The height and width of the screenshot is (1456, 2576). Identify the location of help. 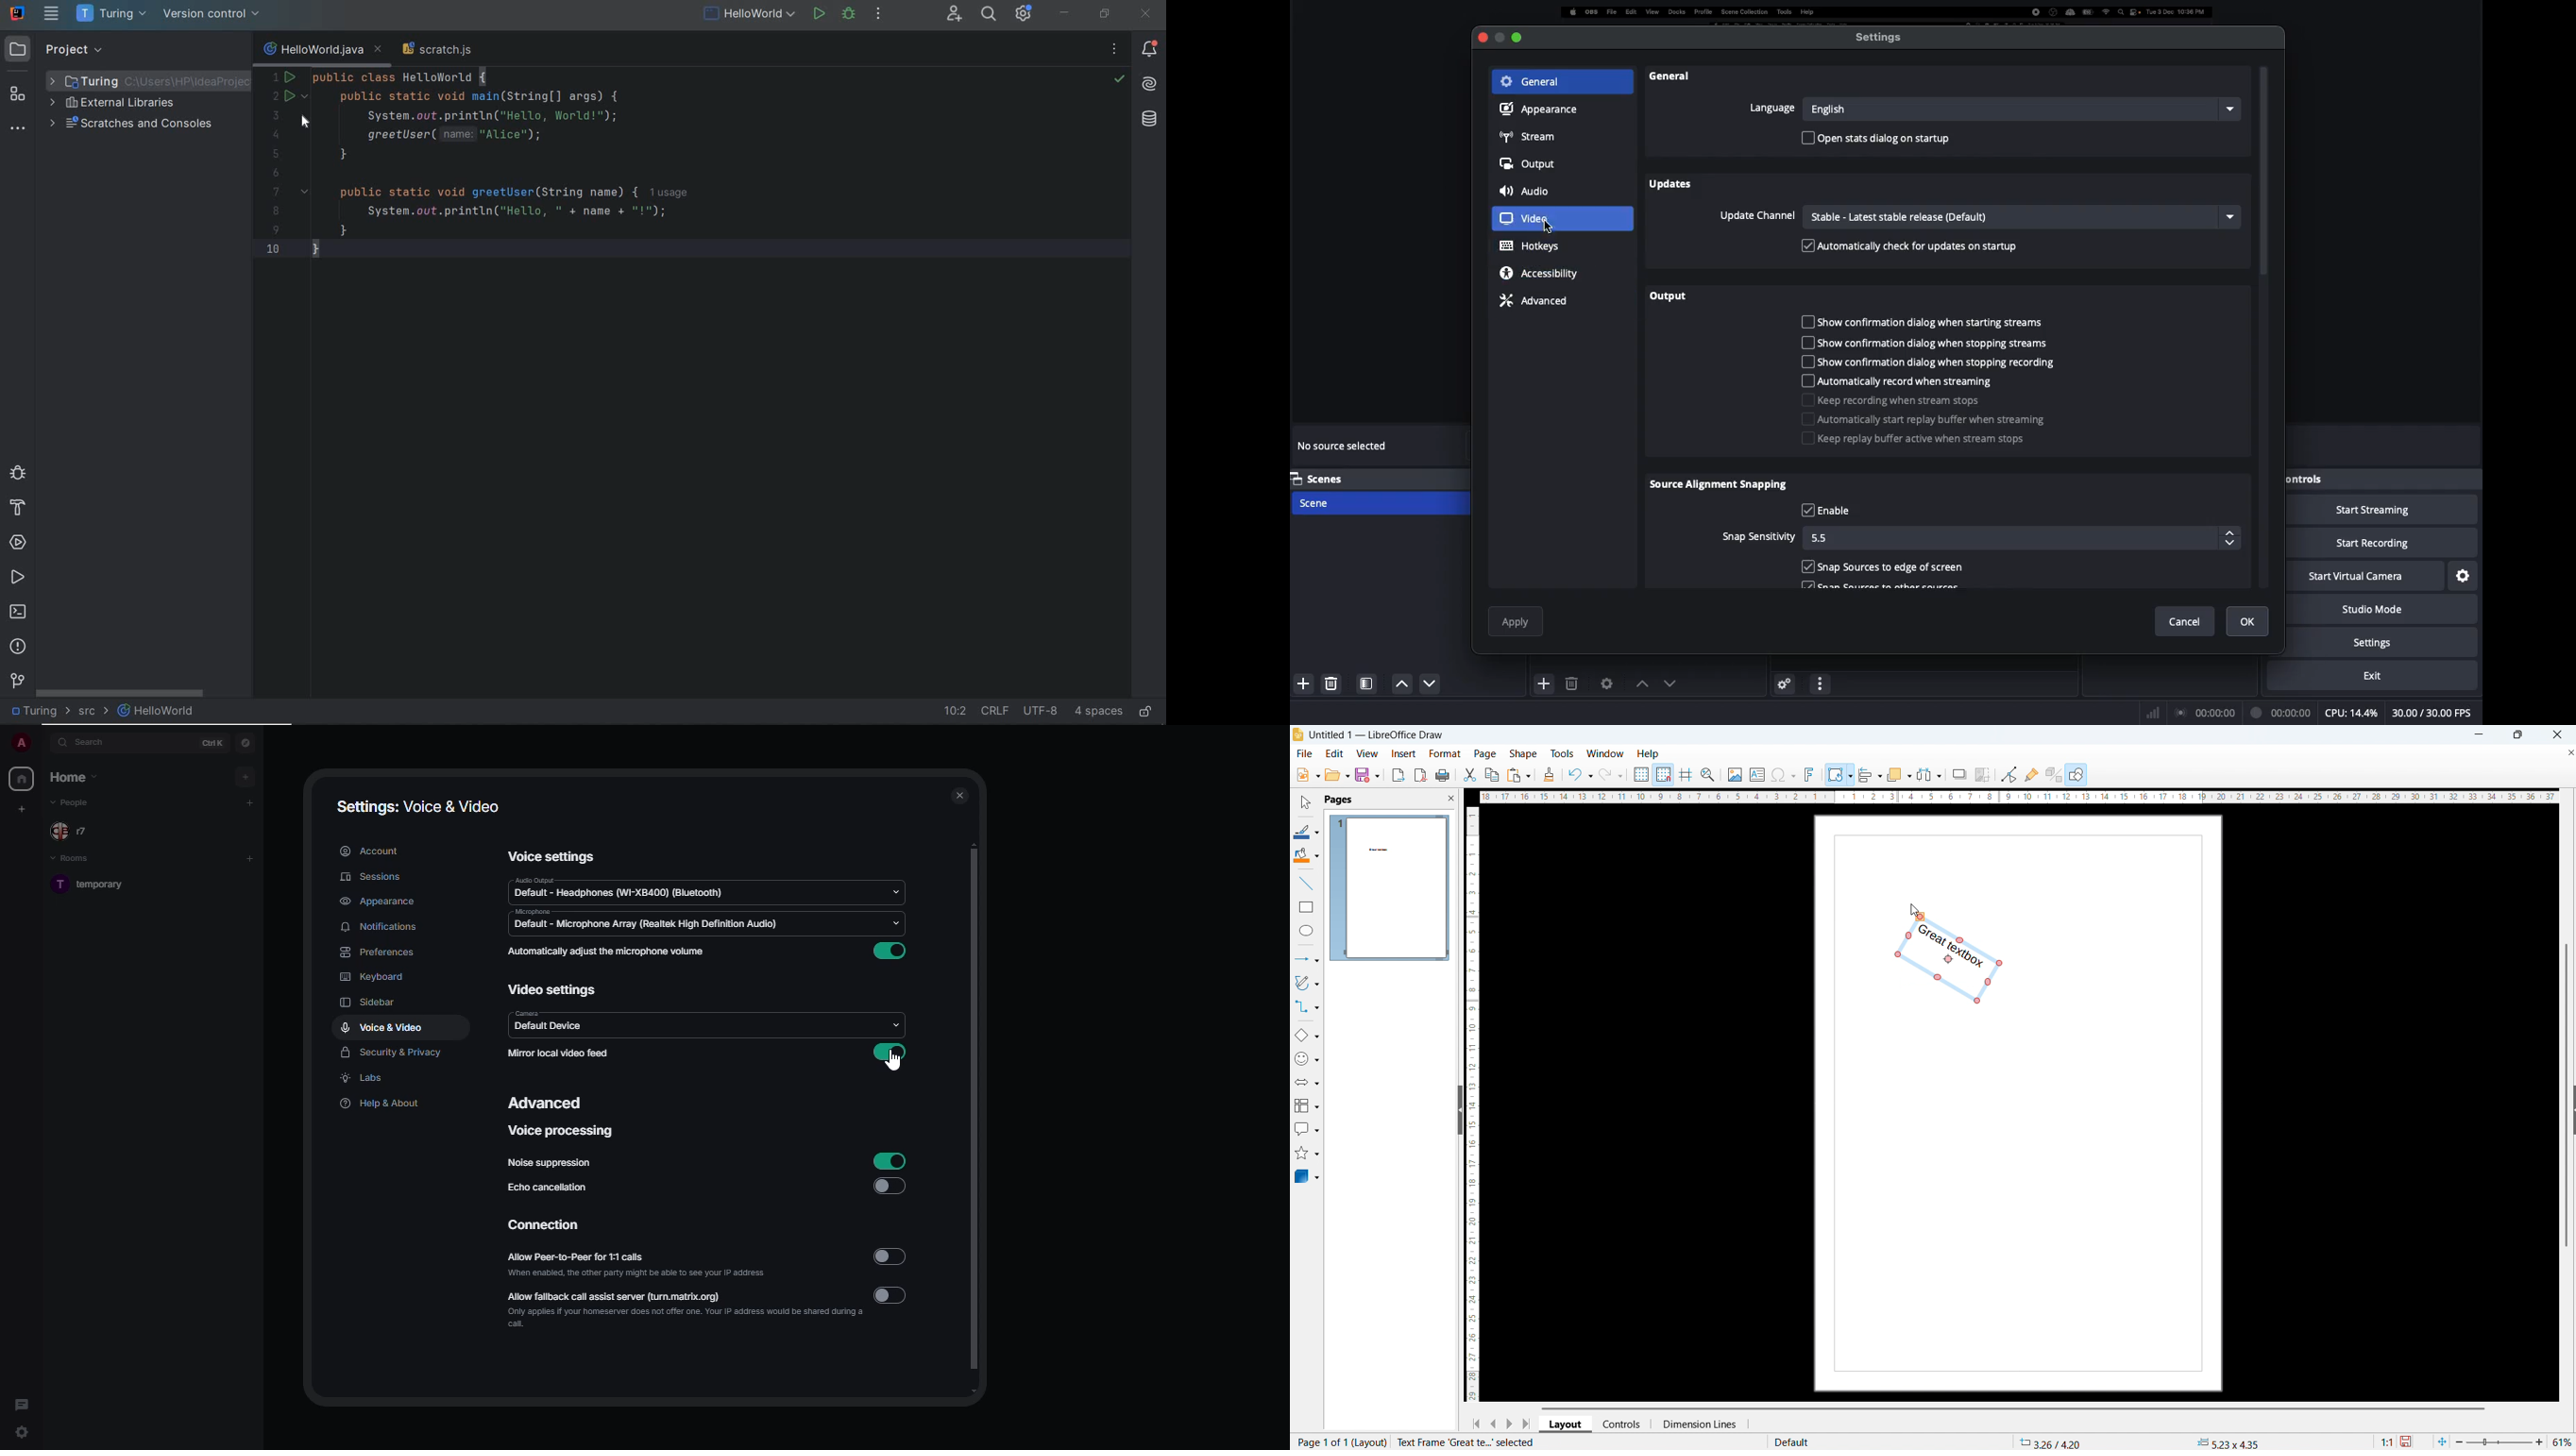
(1648, 754).